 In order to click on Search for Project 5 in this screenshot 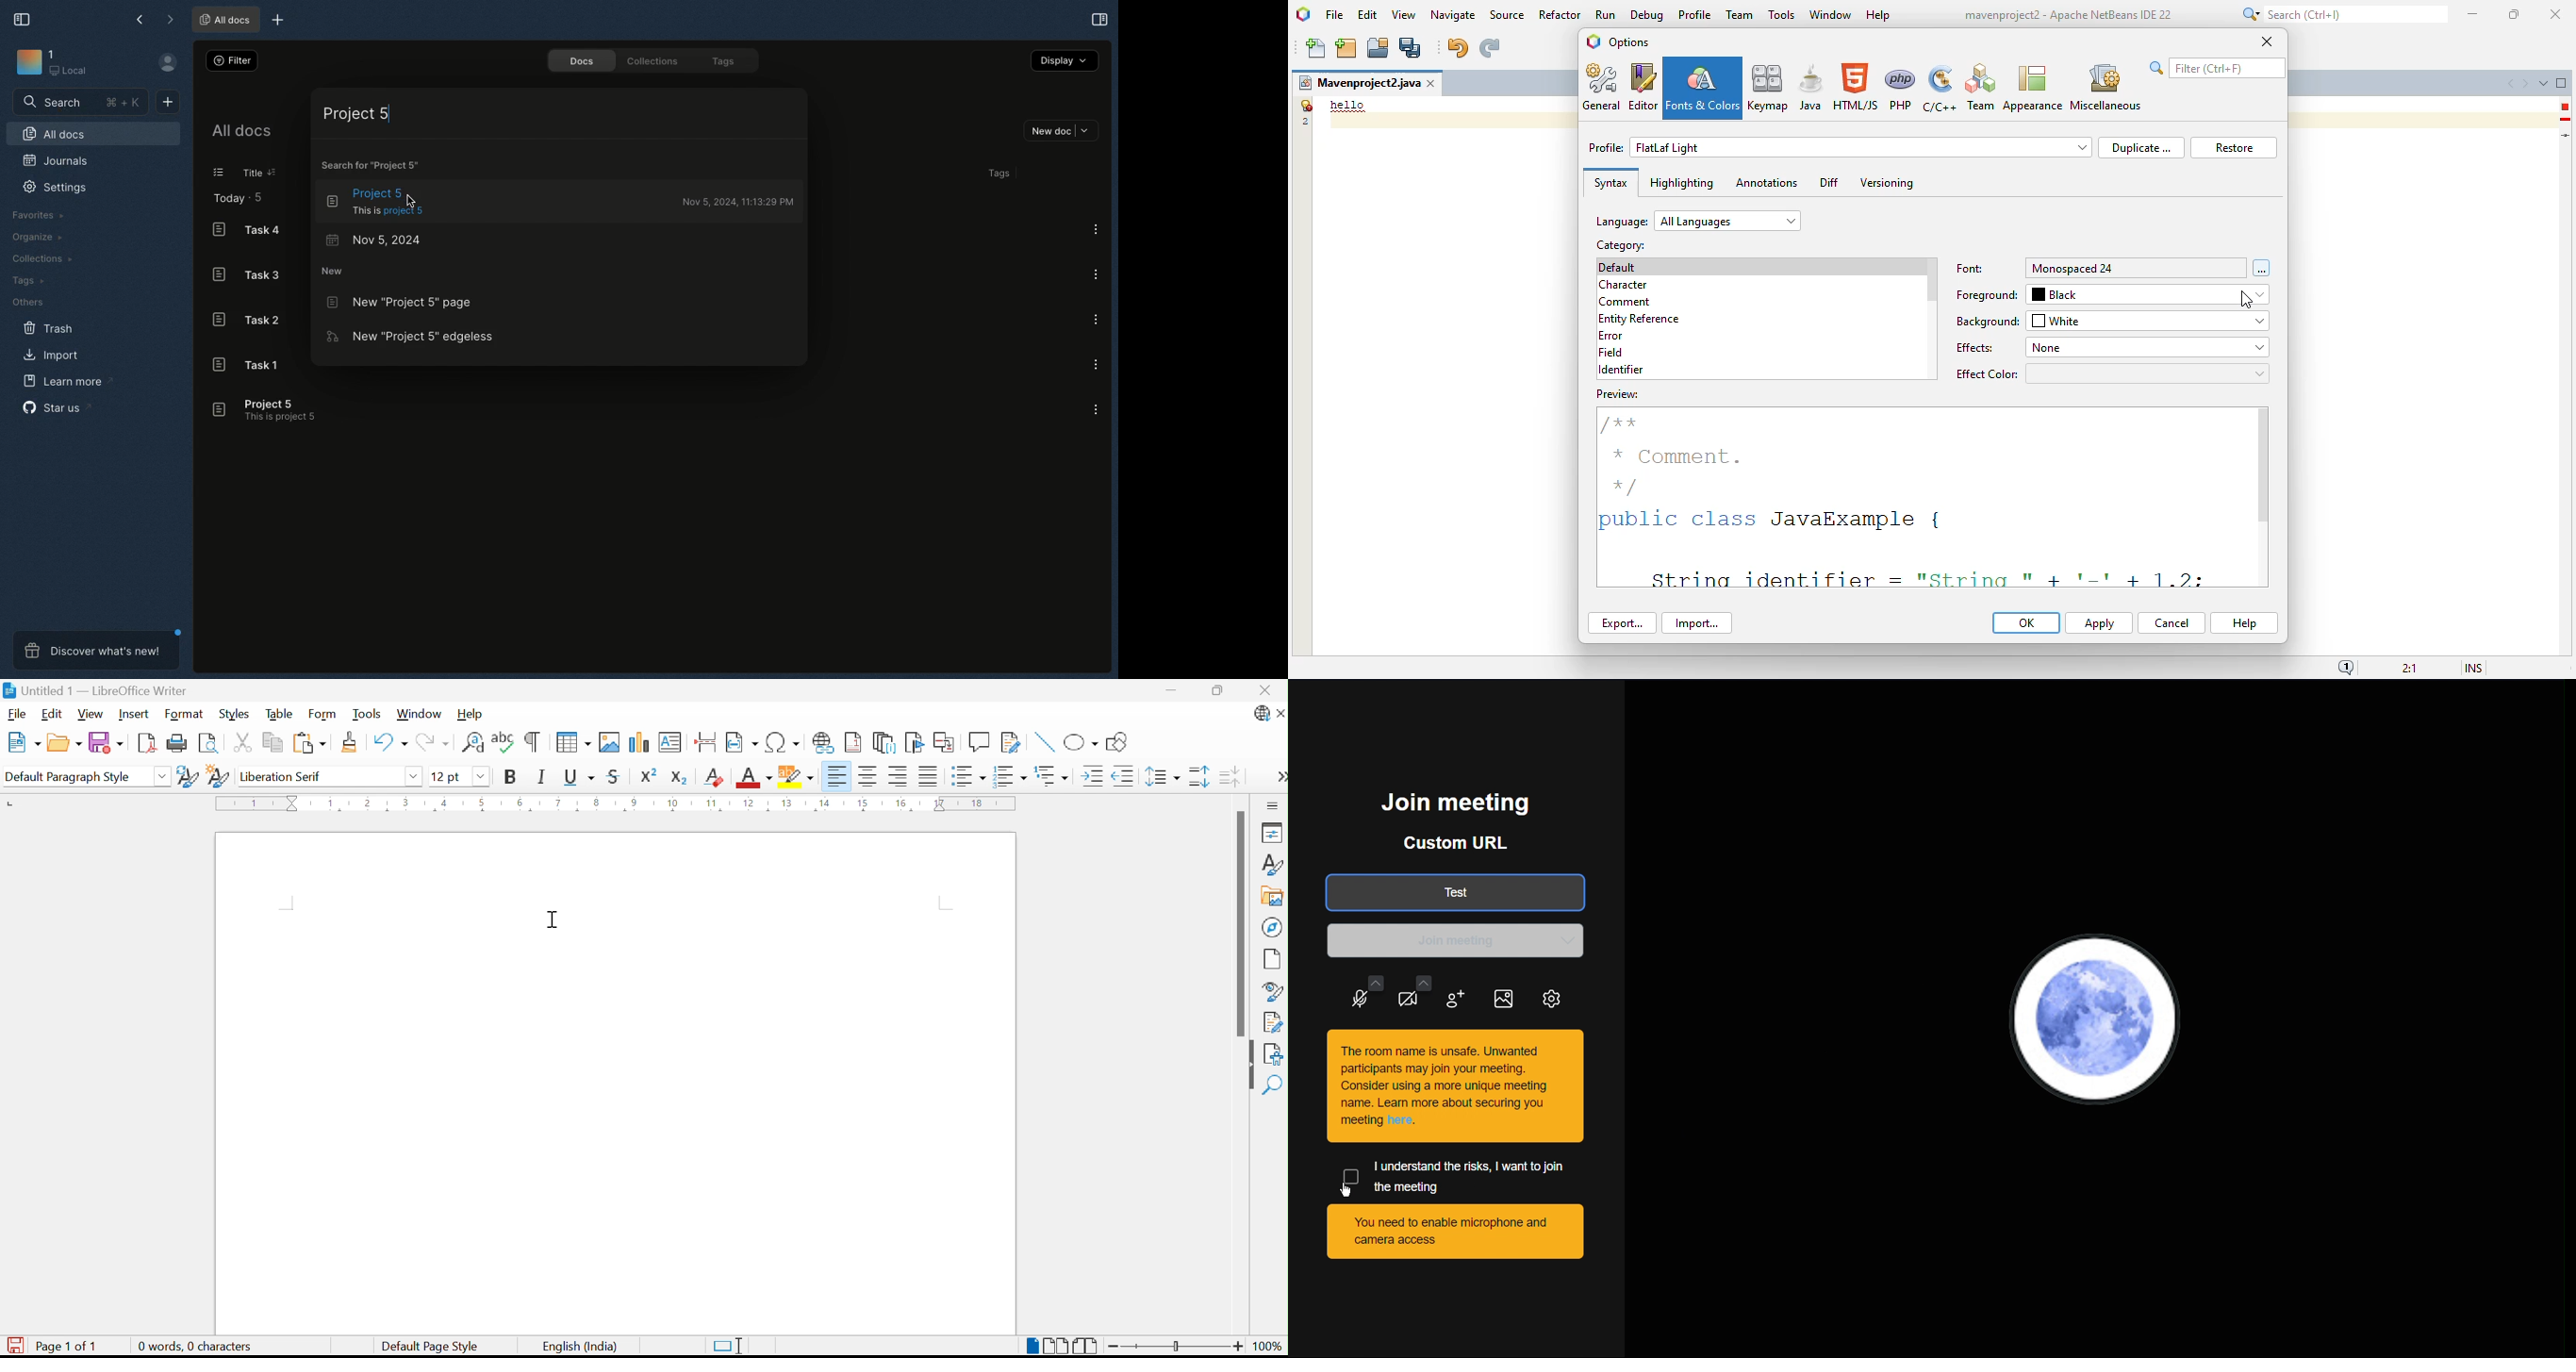, I will do `click(374, 165)`.